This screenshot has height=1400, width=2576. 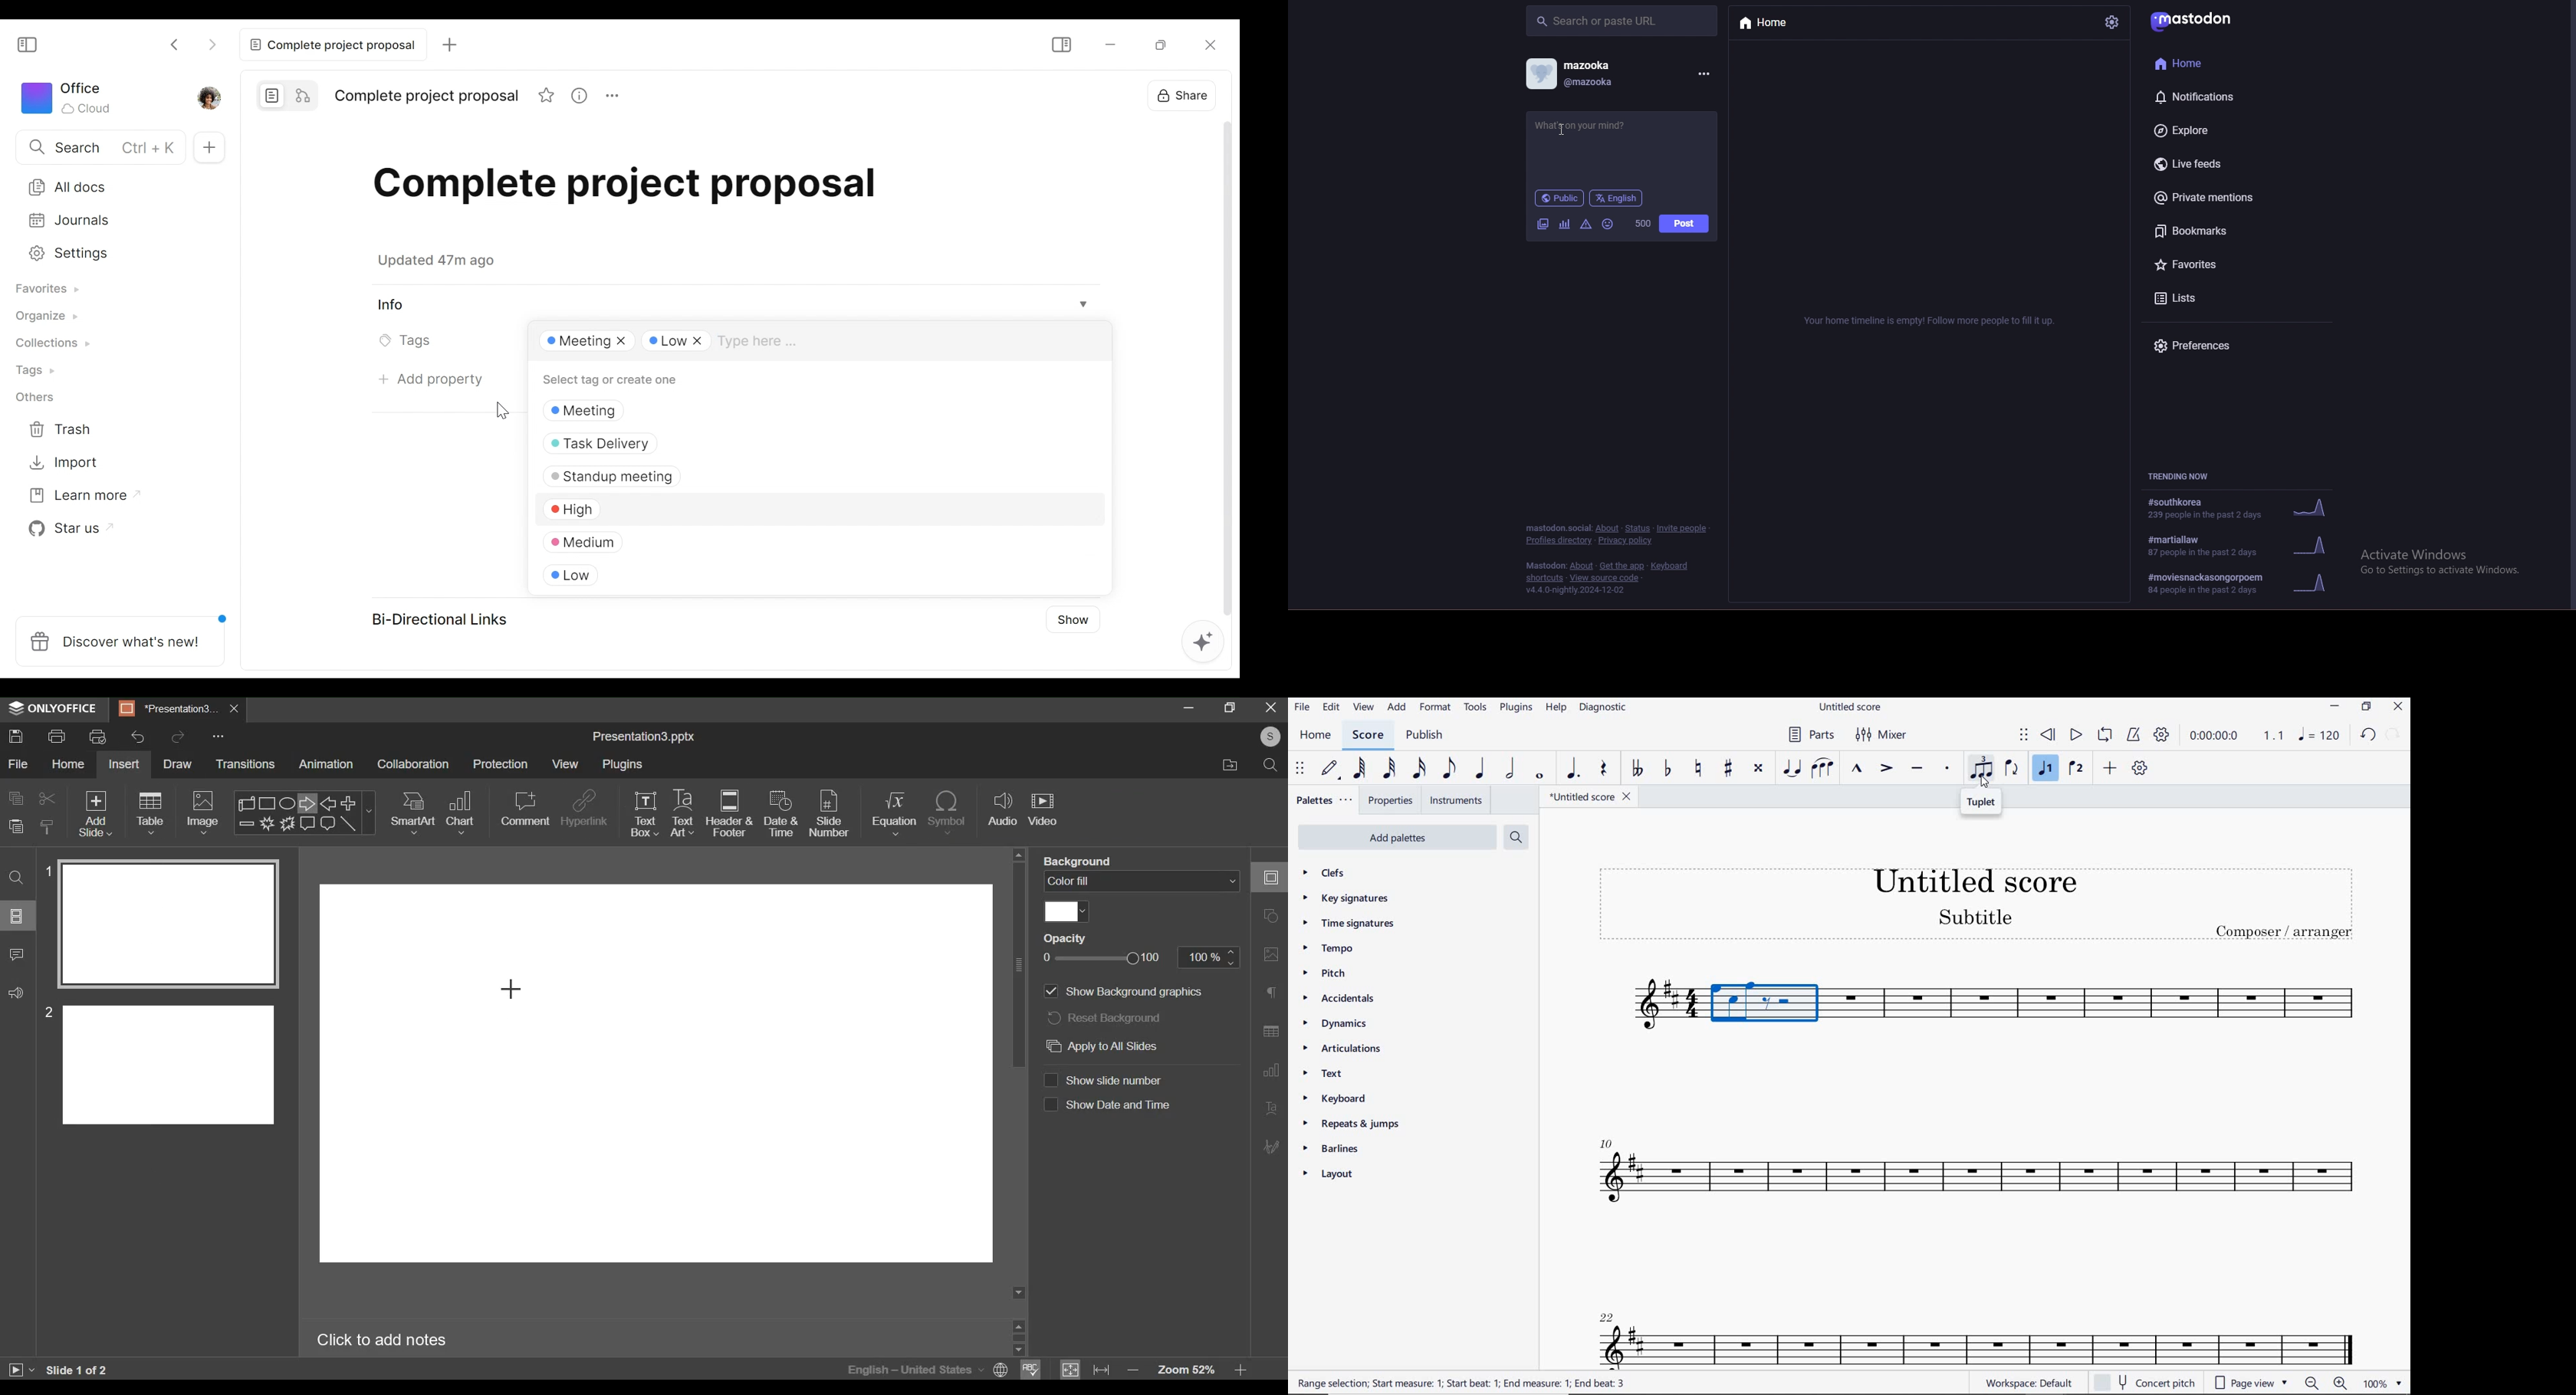 I want to click on left arrow, so click(x=328, y=803).